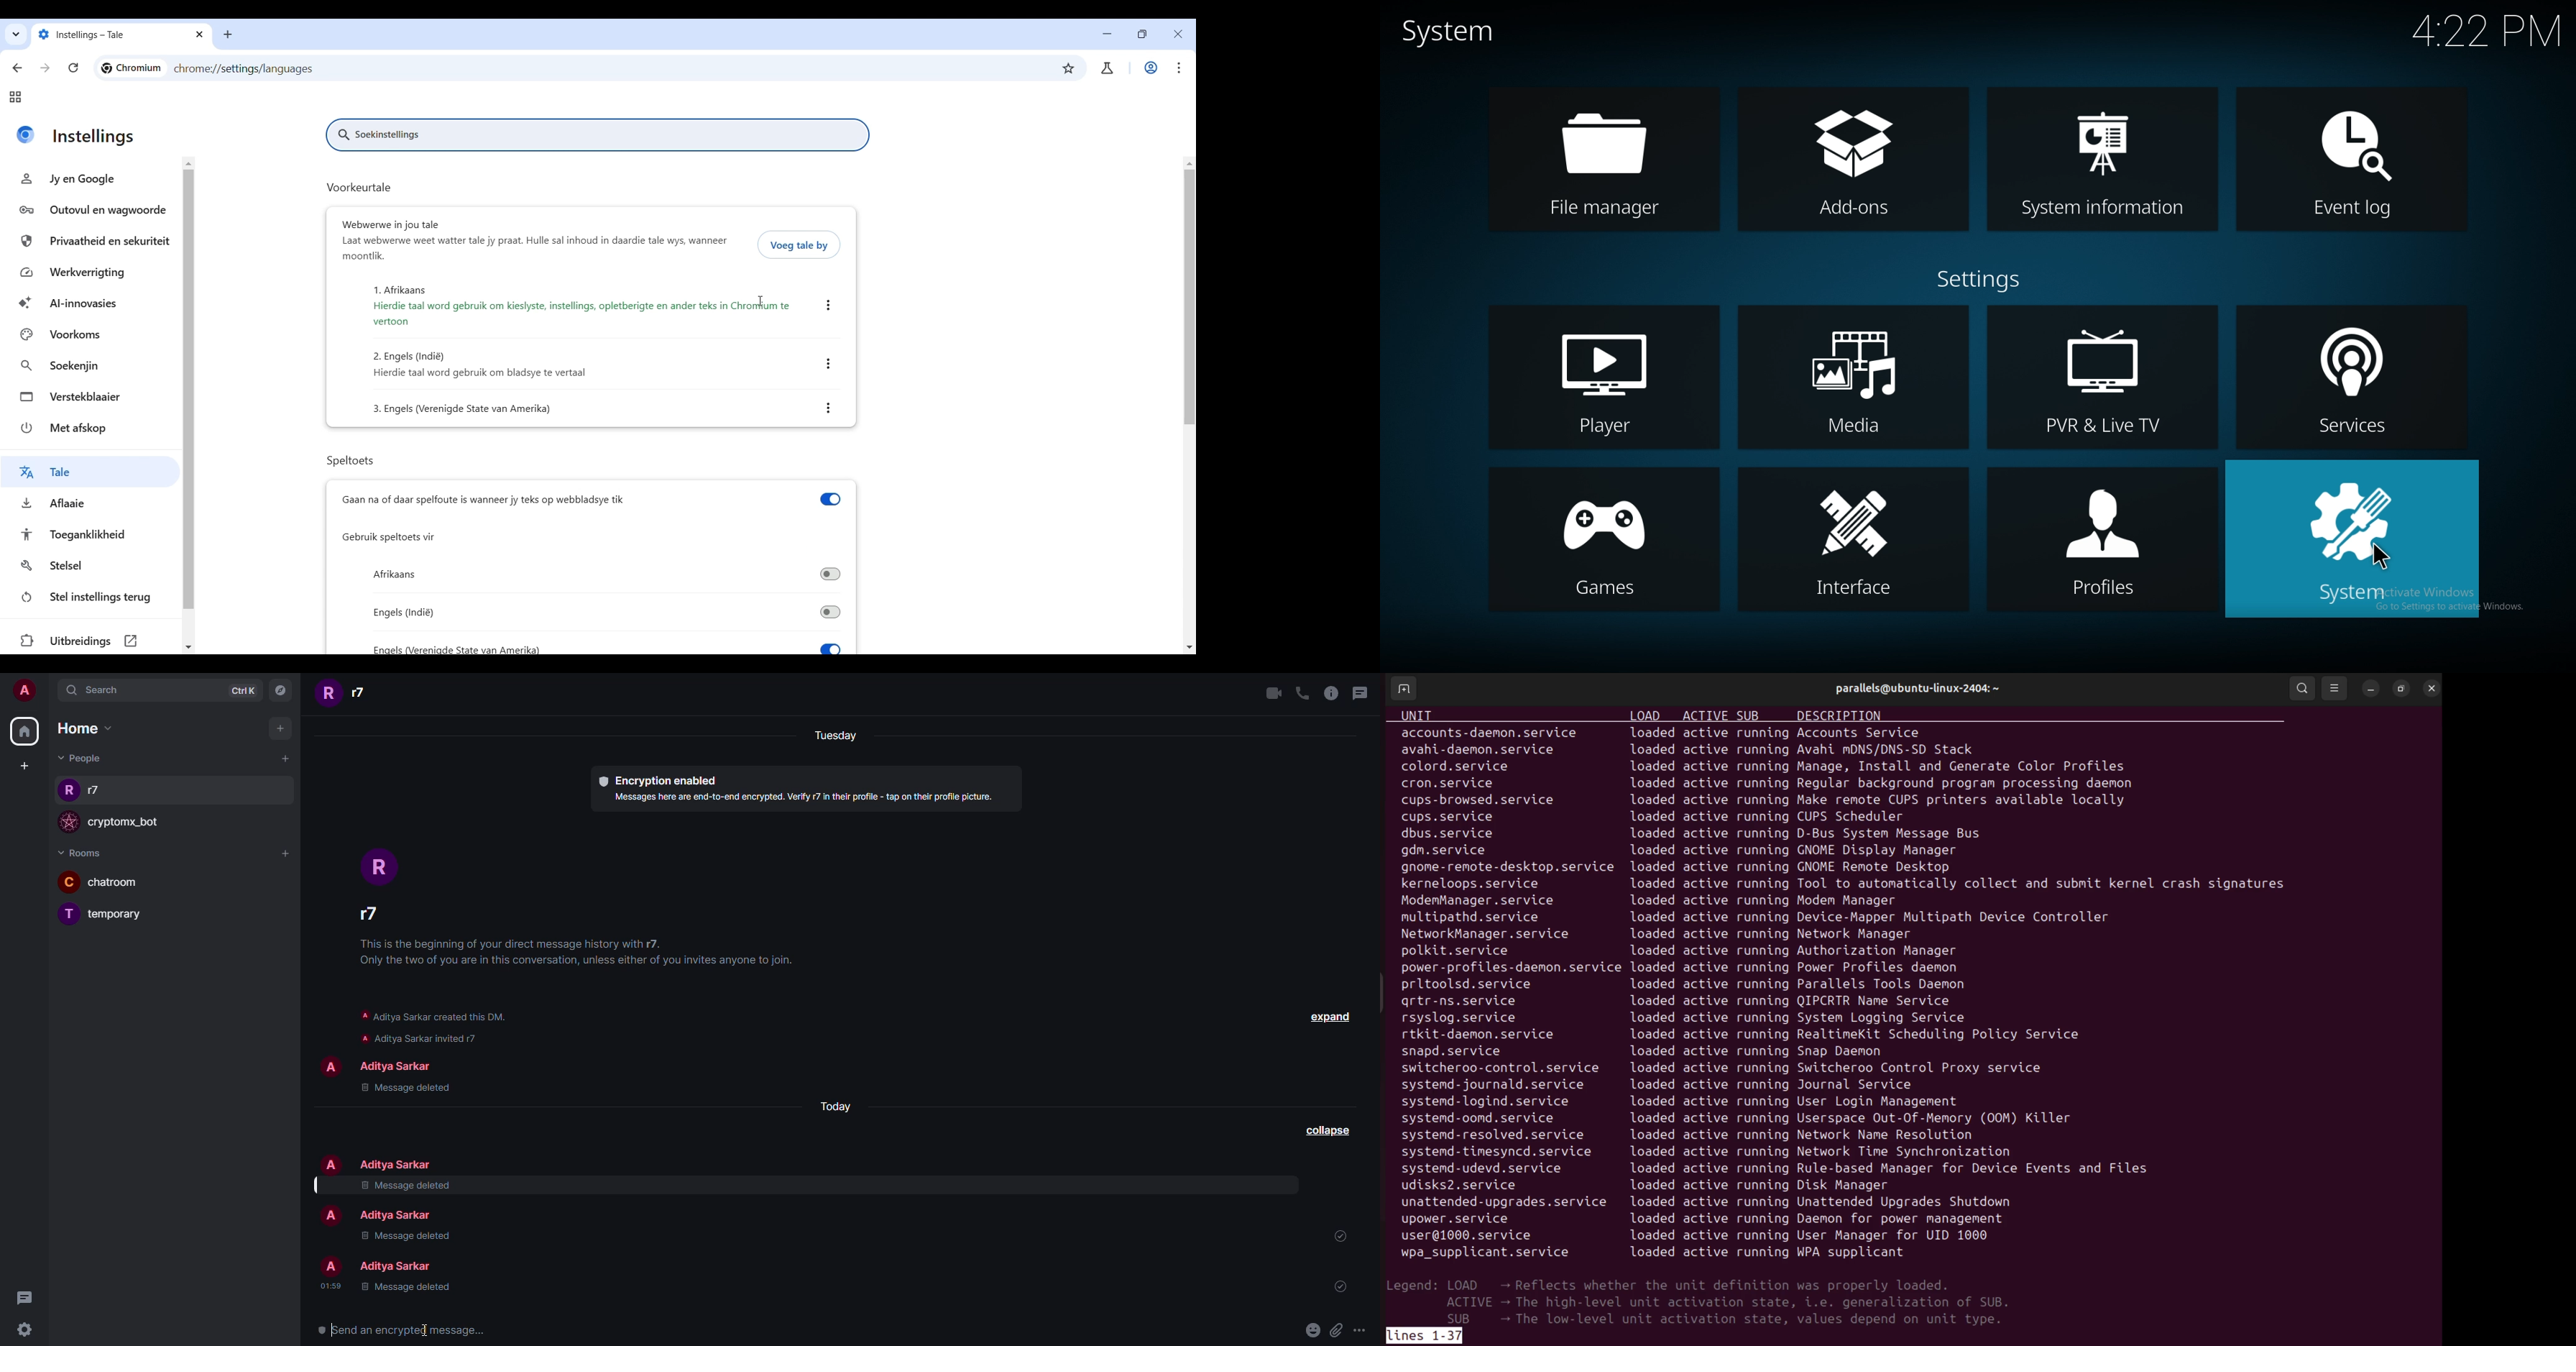  What do you see at coordinates (1402, 690) in the screenshot?
I see `add terminal` at bounding box center [1402, 690].